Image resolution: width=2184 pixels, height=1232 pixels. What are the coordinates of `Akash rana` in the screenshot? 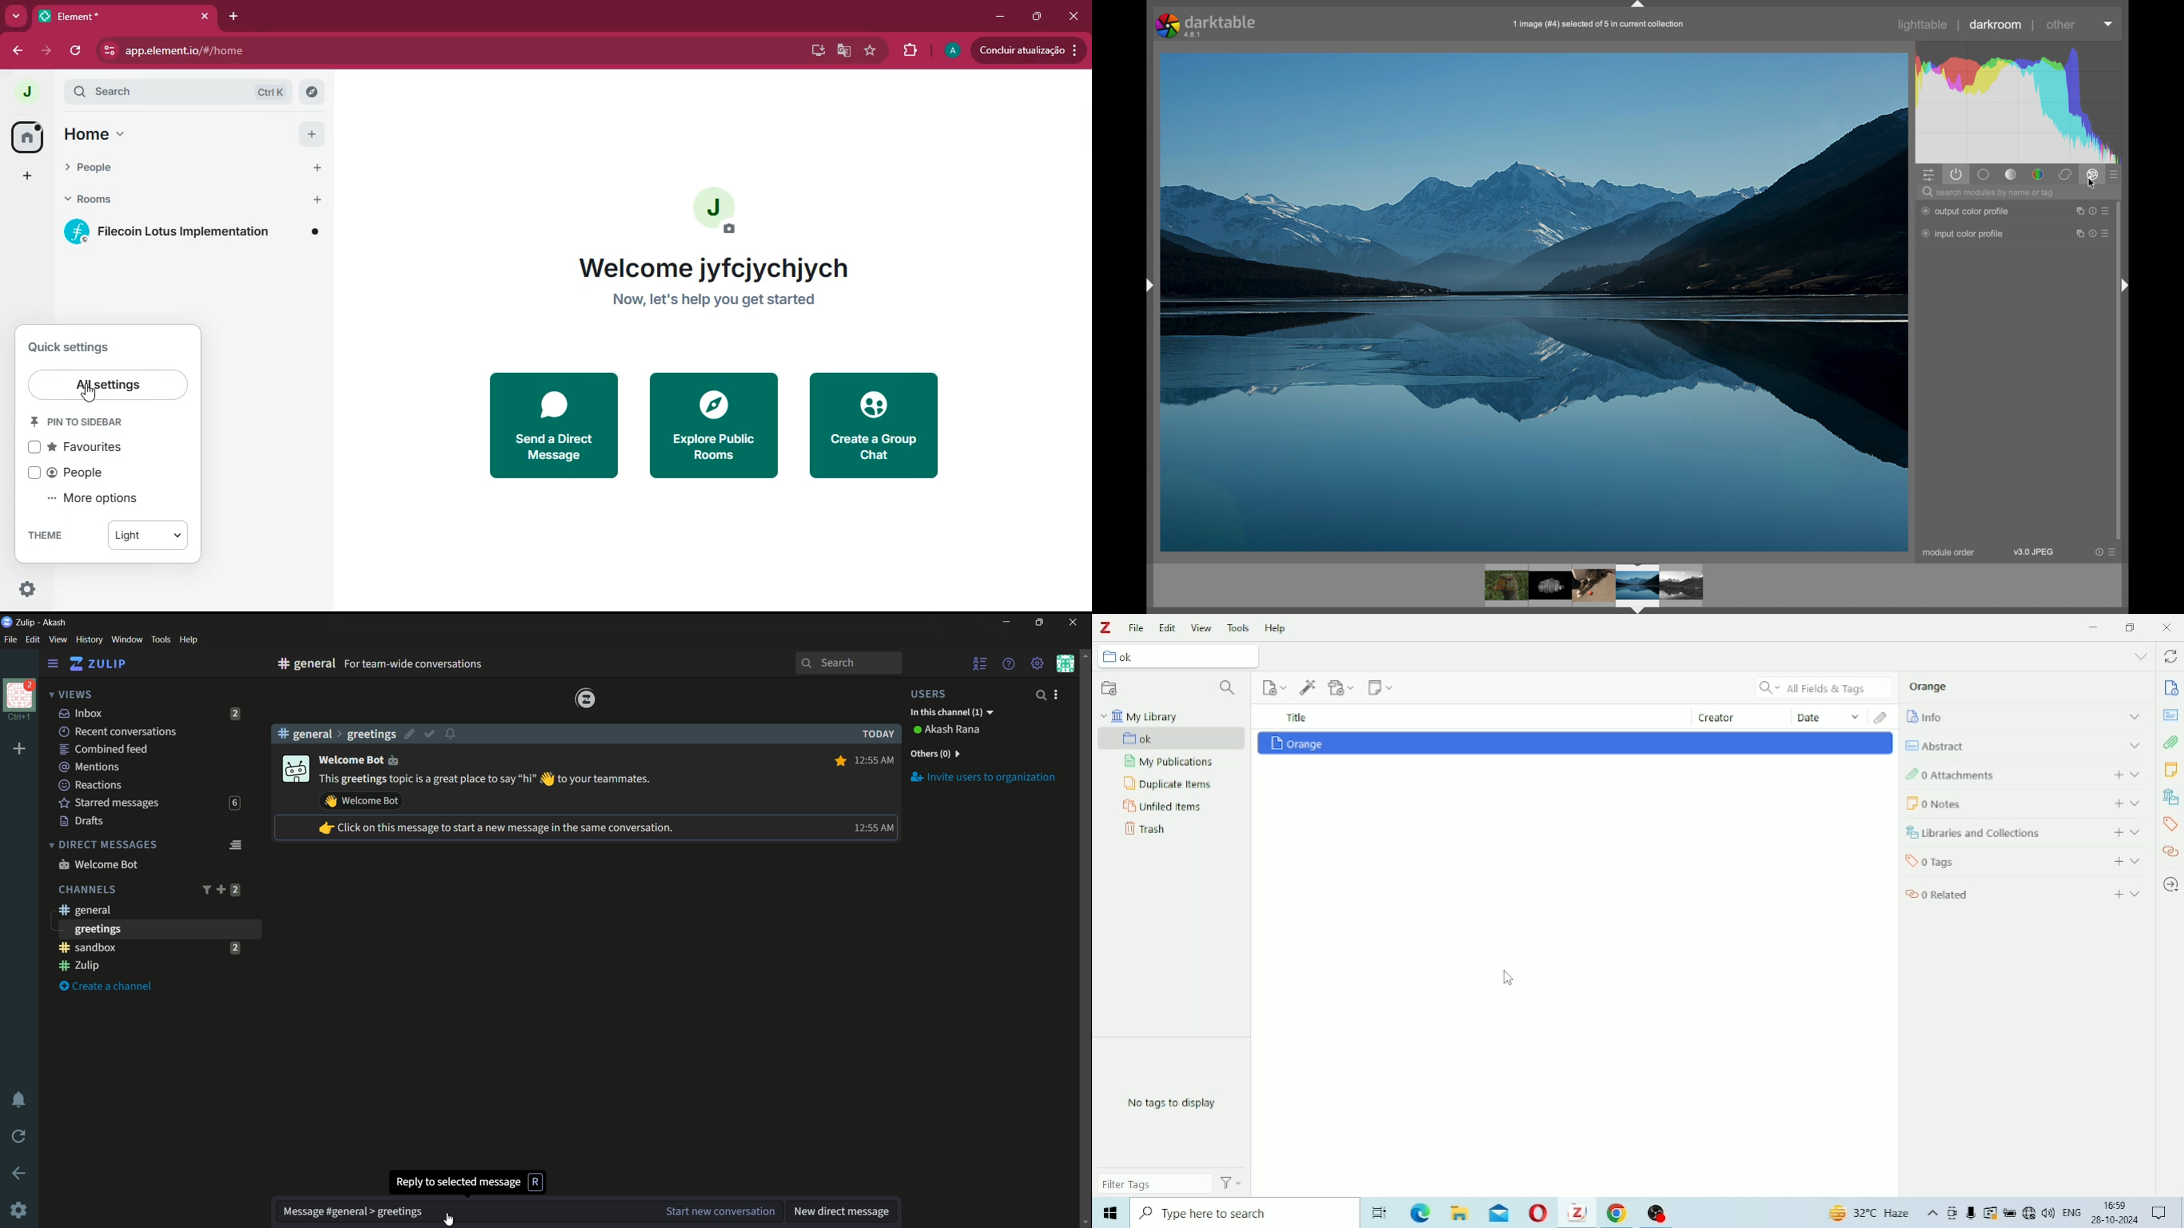 It's located at (954, 730).